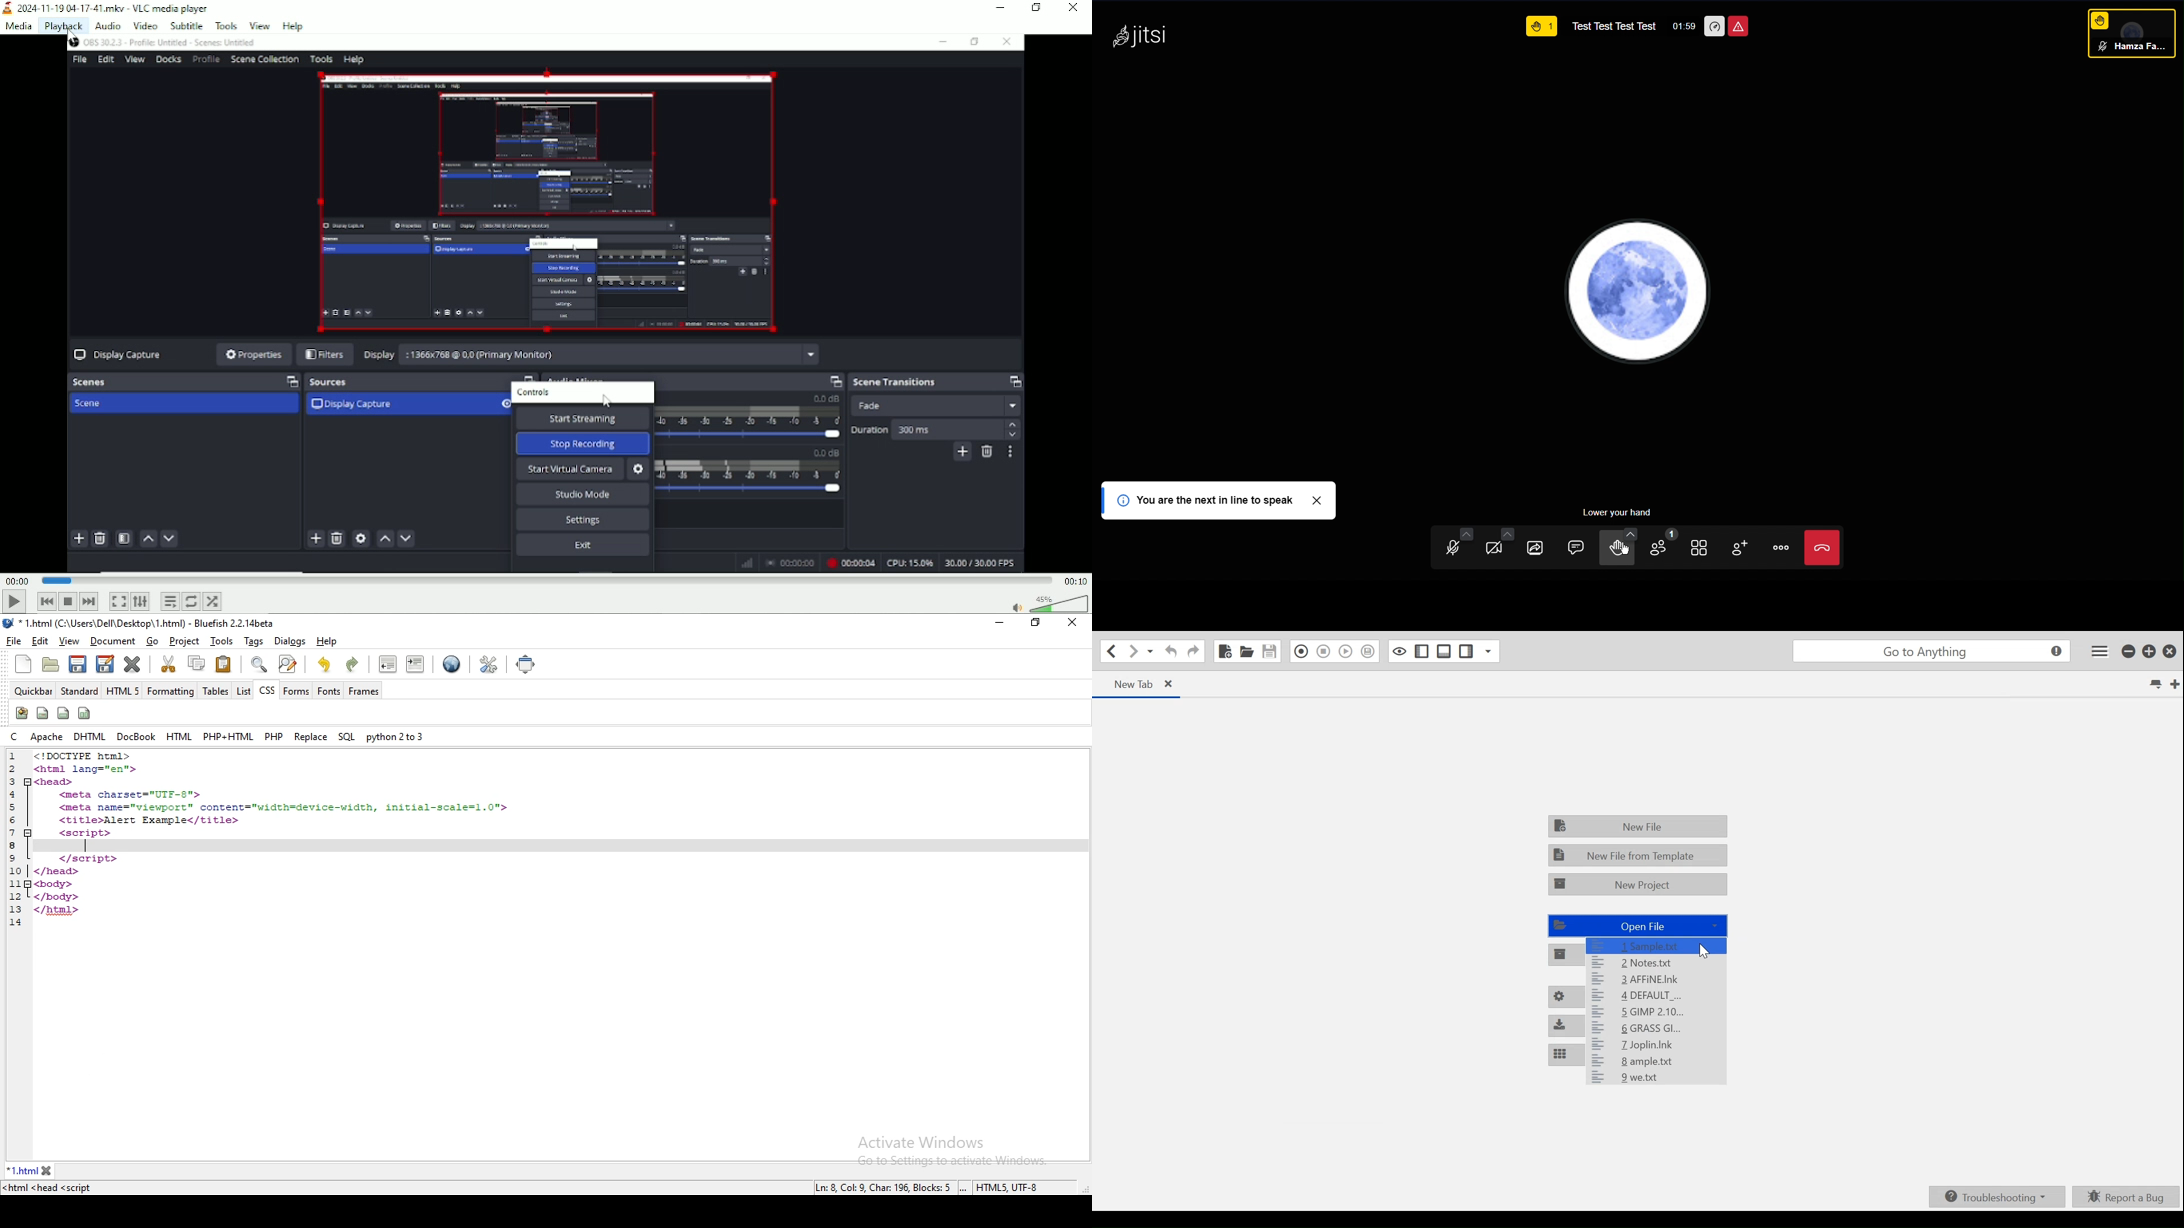  Describe the element at coordinates (68, 641) in the screenshot. I see `view` at that location.